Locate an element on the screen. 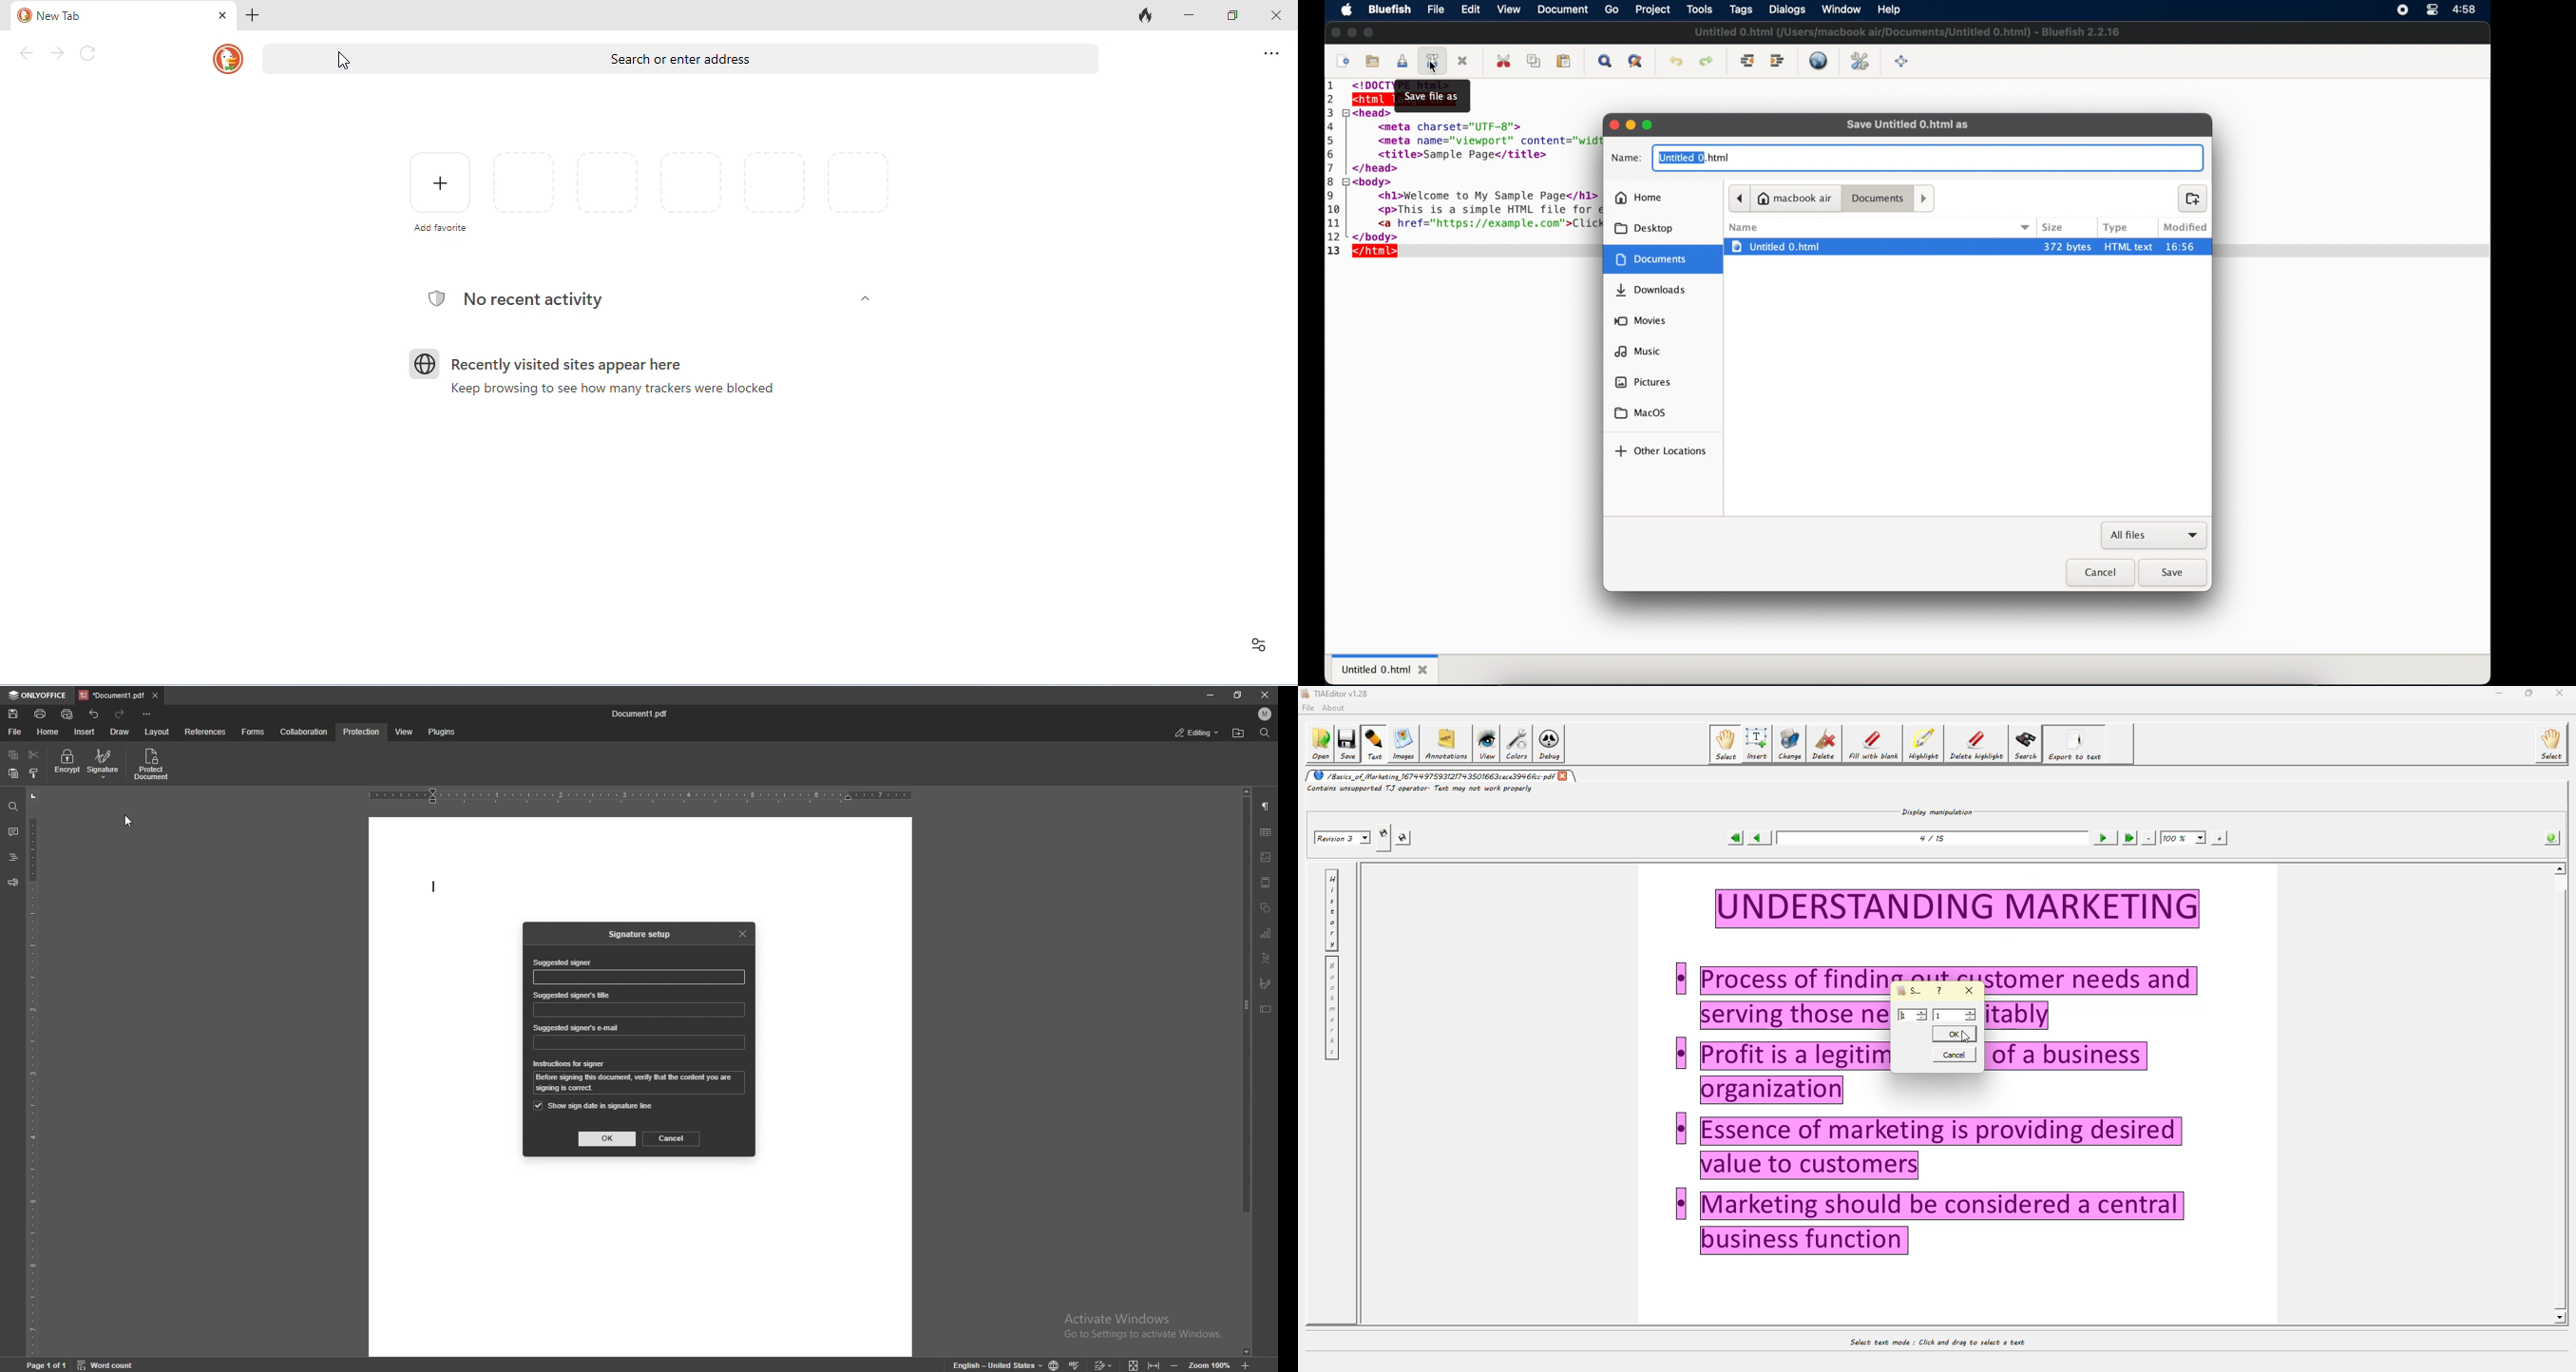 This screenshot has height=1372, width=2576. file is located at coordinates (16, 732).